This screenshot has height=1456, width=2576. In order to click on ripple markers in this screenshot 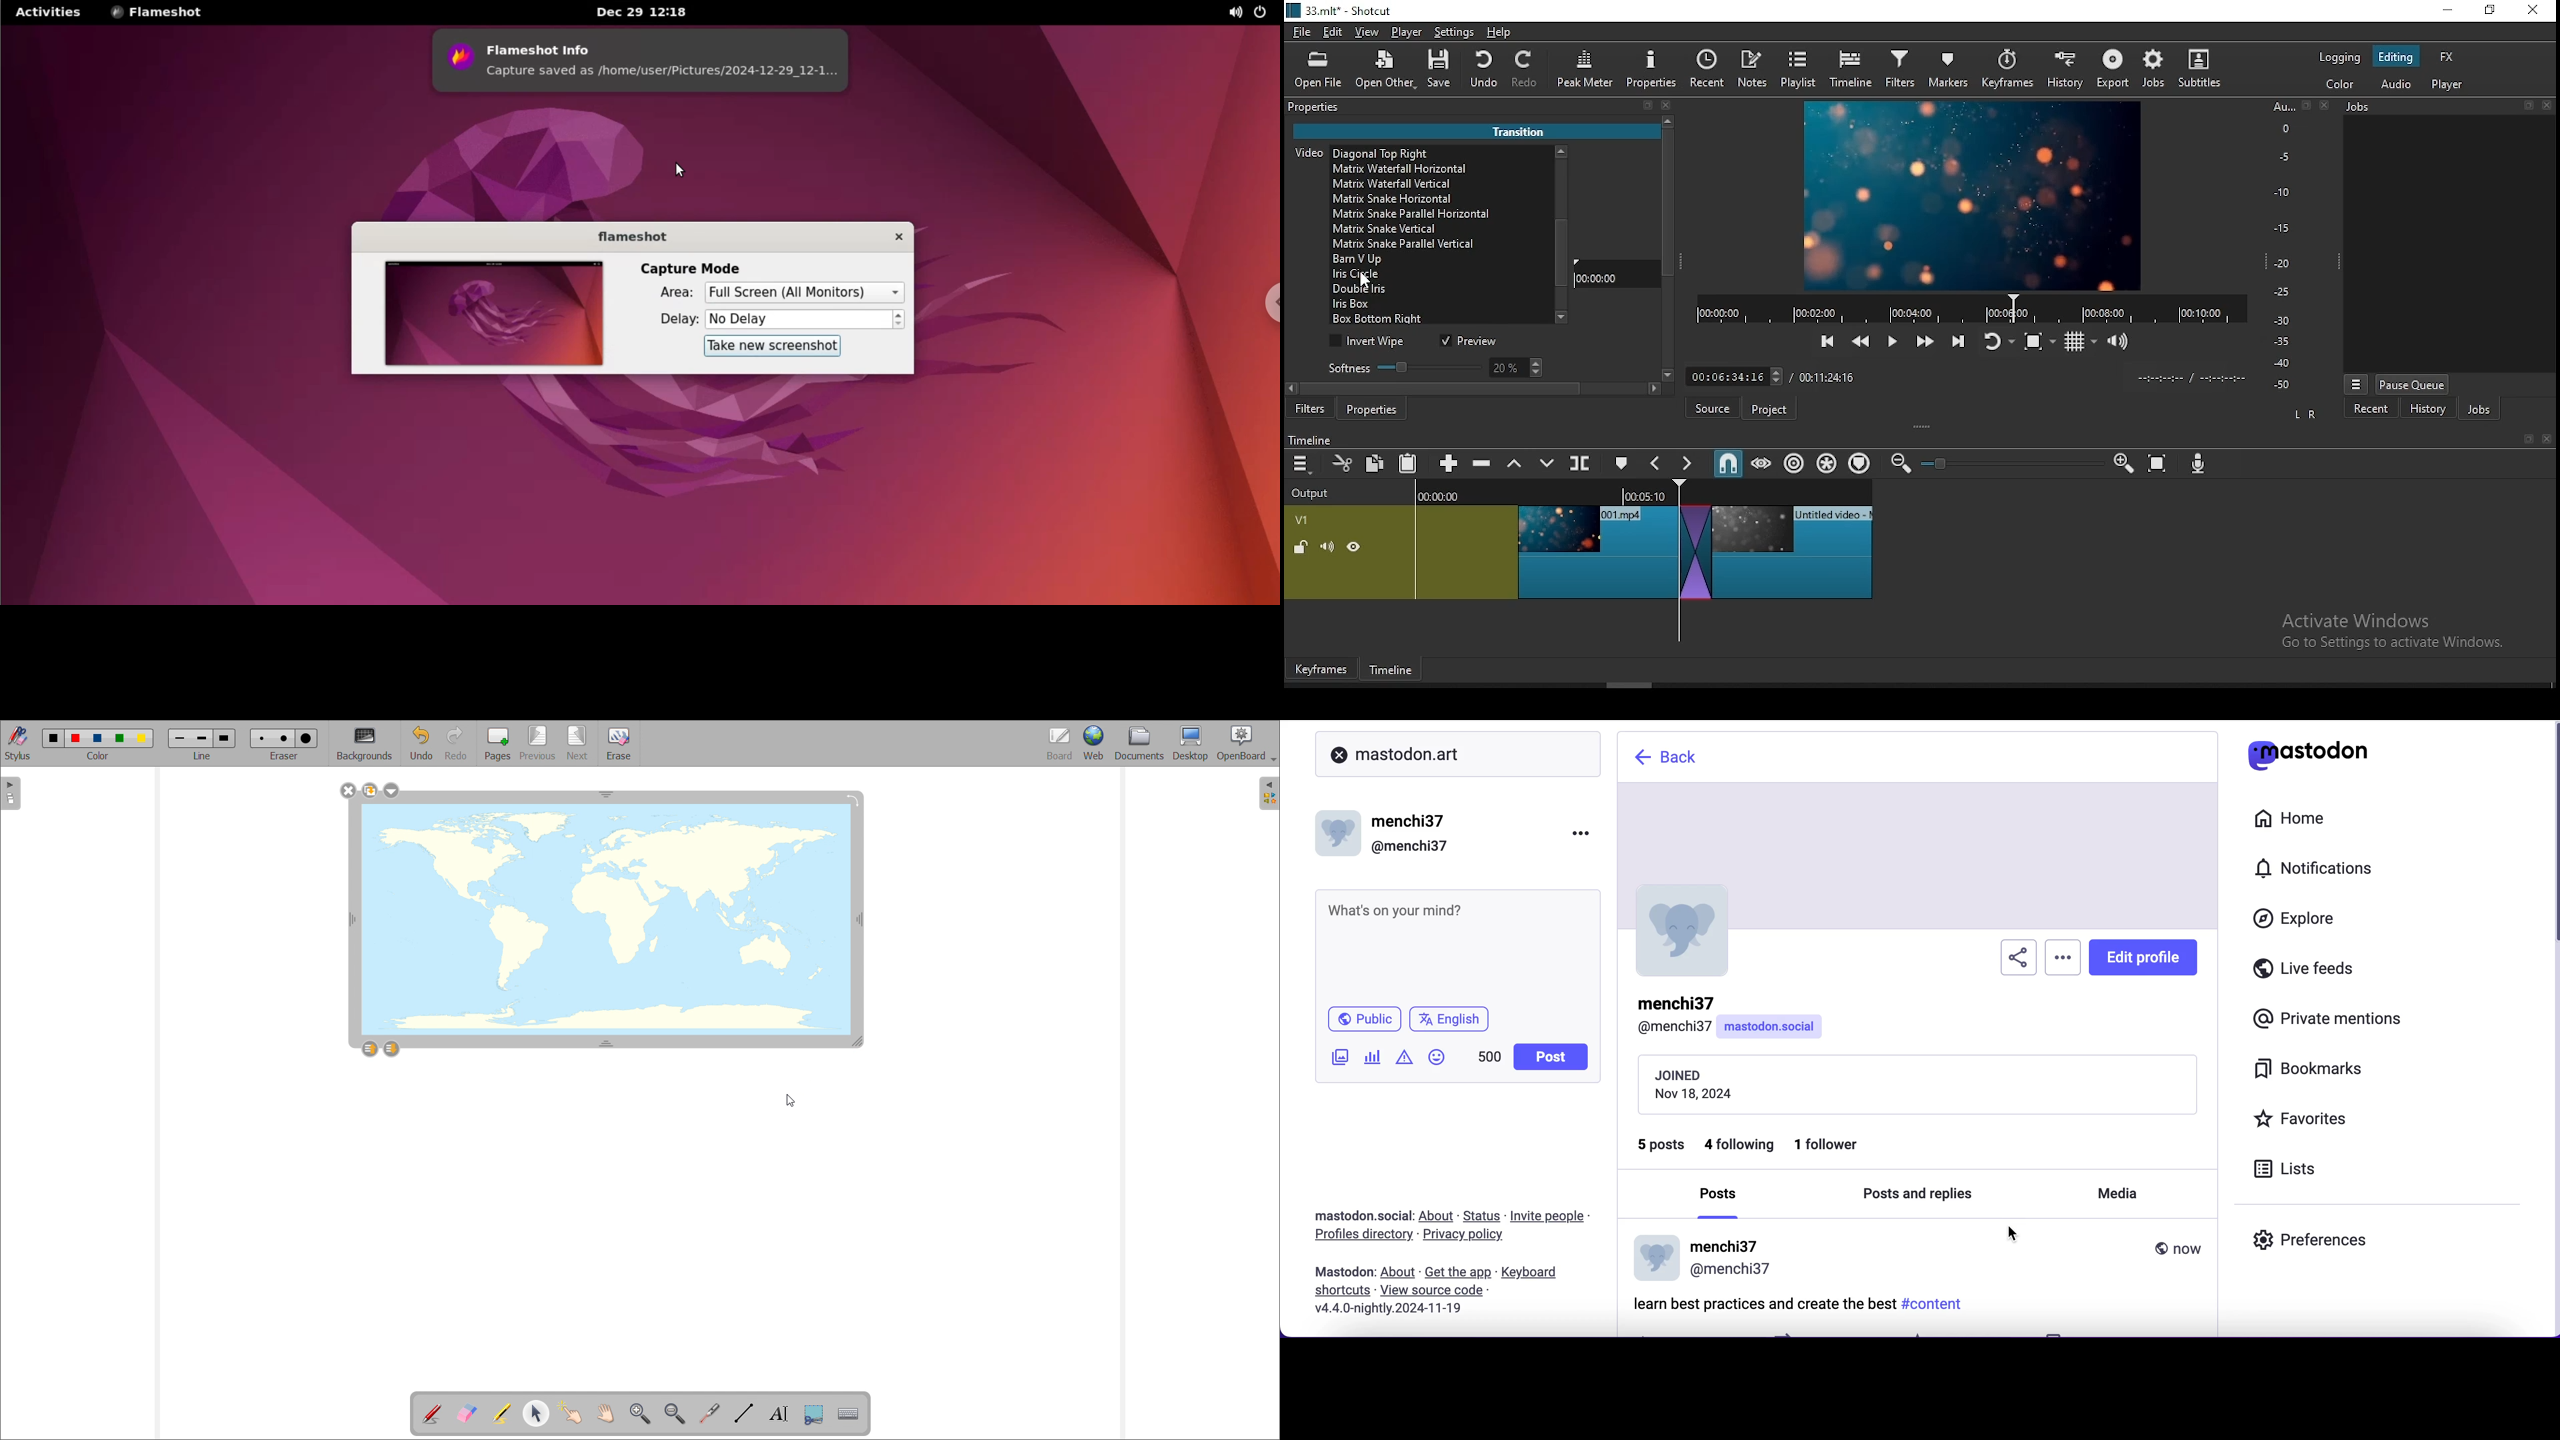, I will do `click(1859, 463)`.